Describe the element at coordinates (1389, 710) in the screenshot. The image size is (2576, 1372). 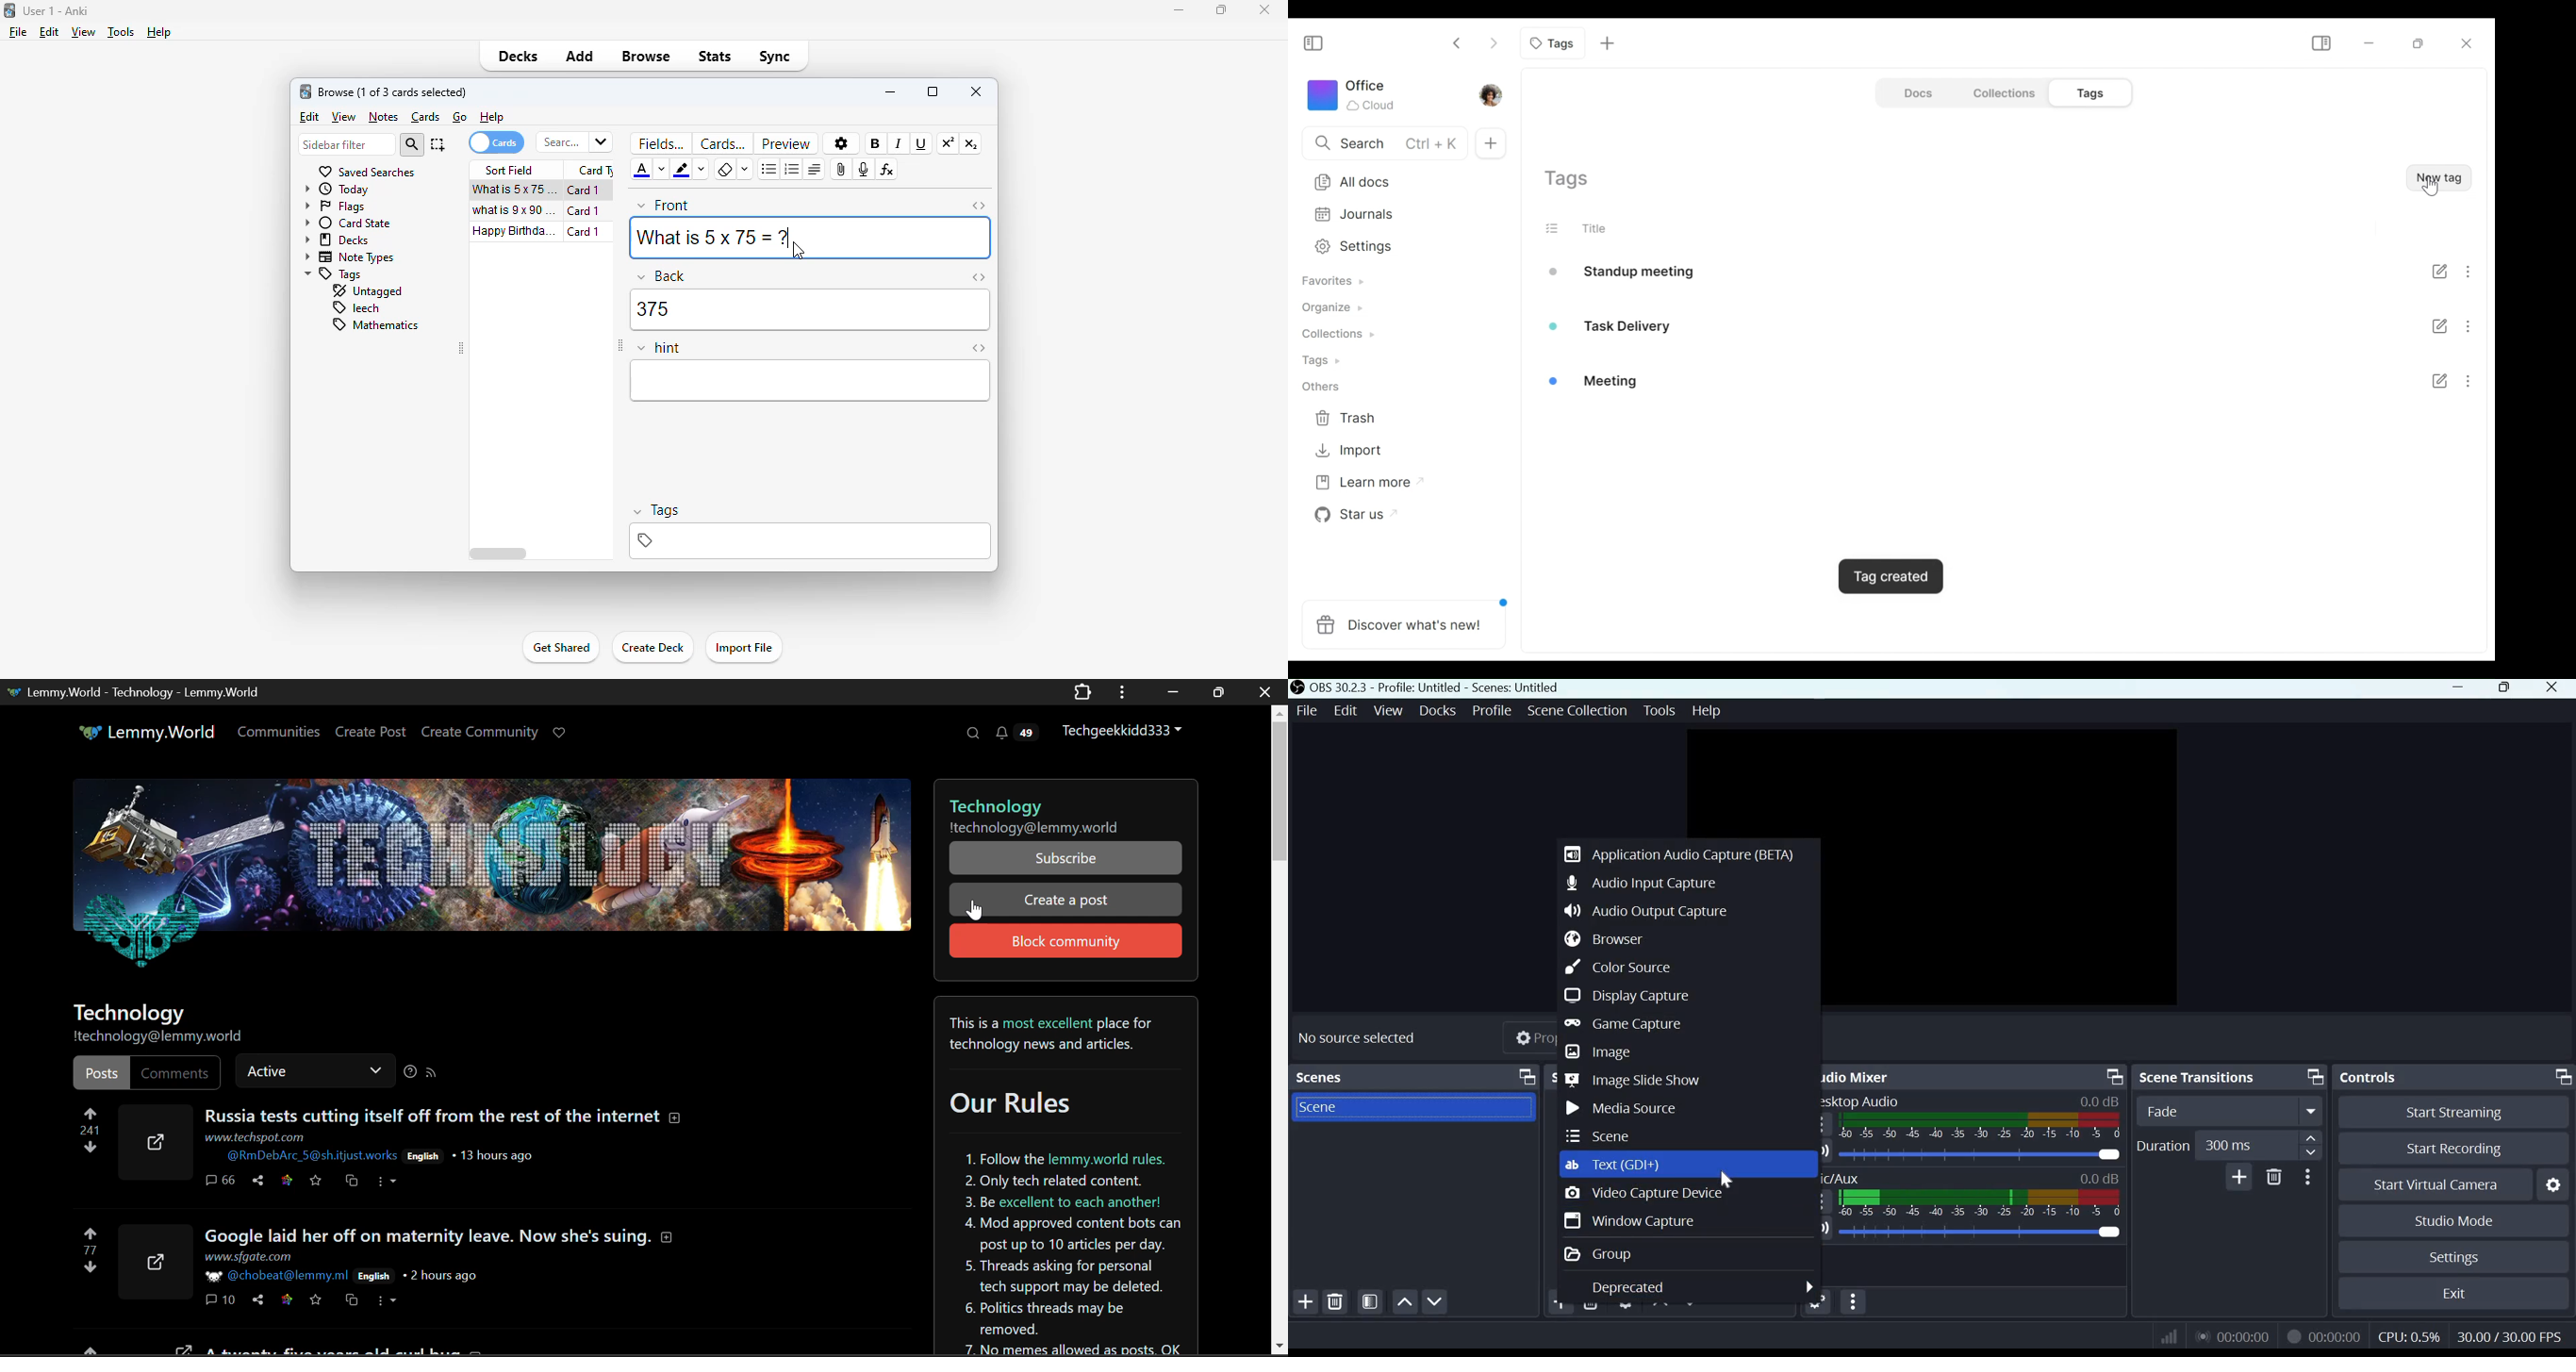
I see `View` at that location.